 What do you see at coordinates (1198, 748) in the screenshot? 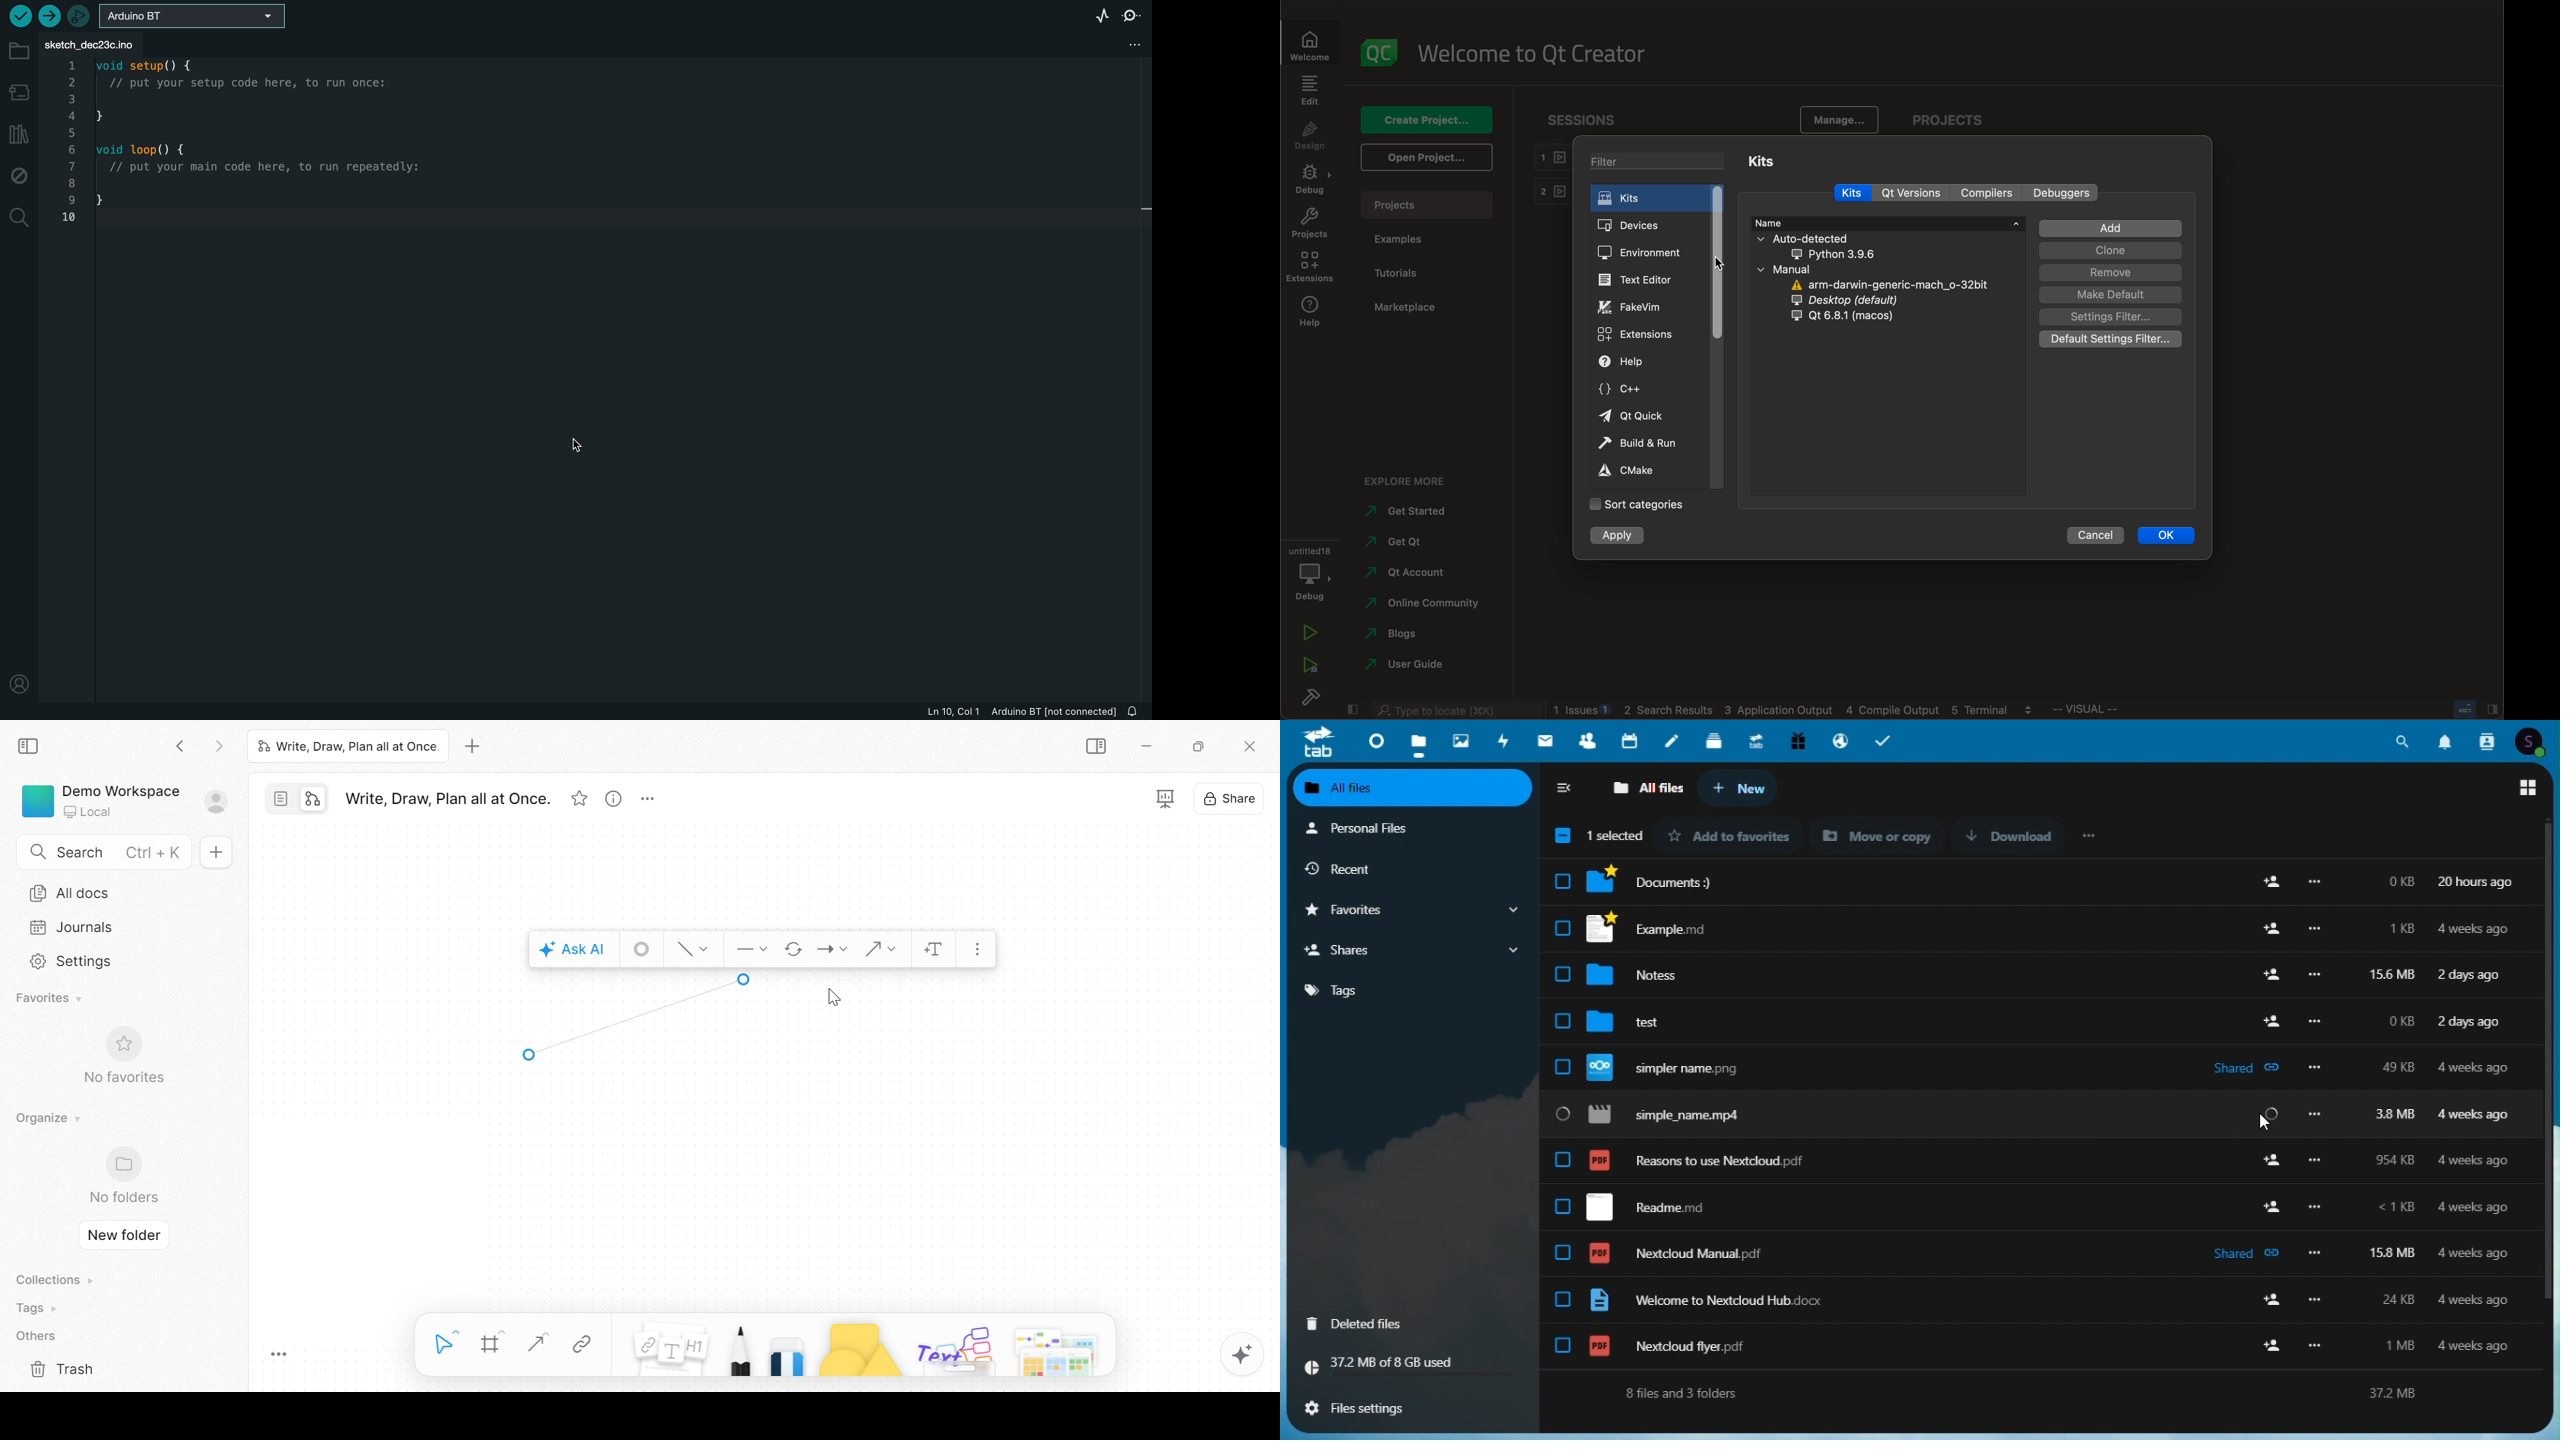
I see `Restore down` at bounding box center [1198, 748].